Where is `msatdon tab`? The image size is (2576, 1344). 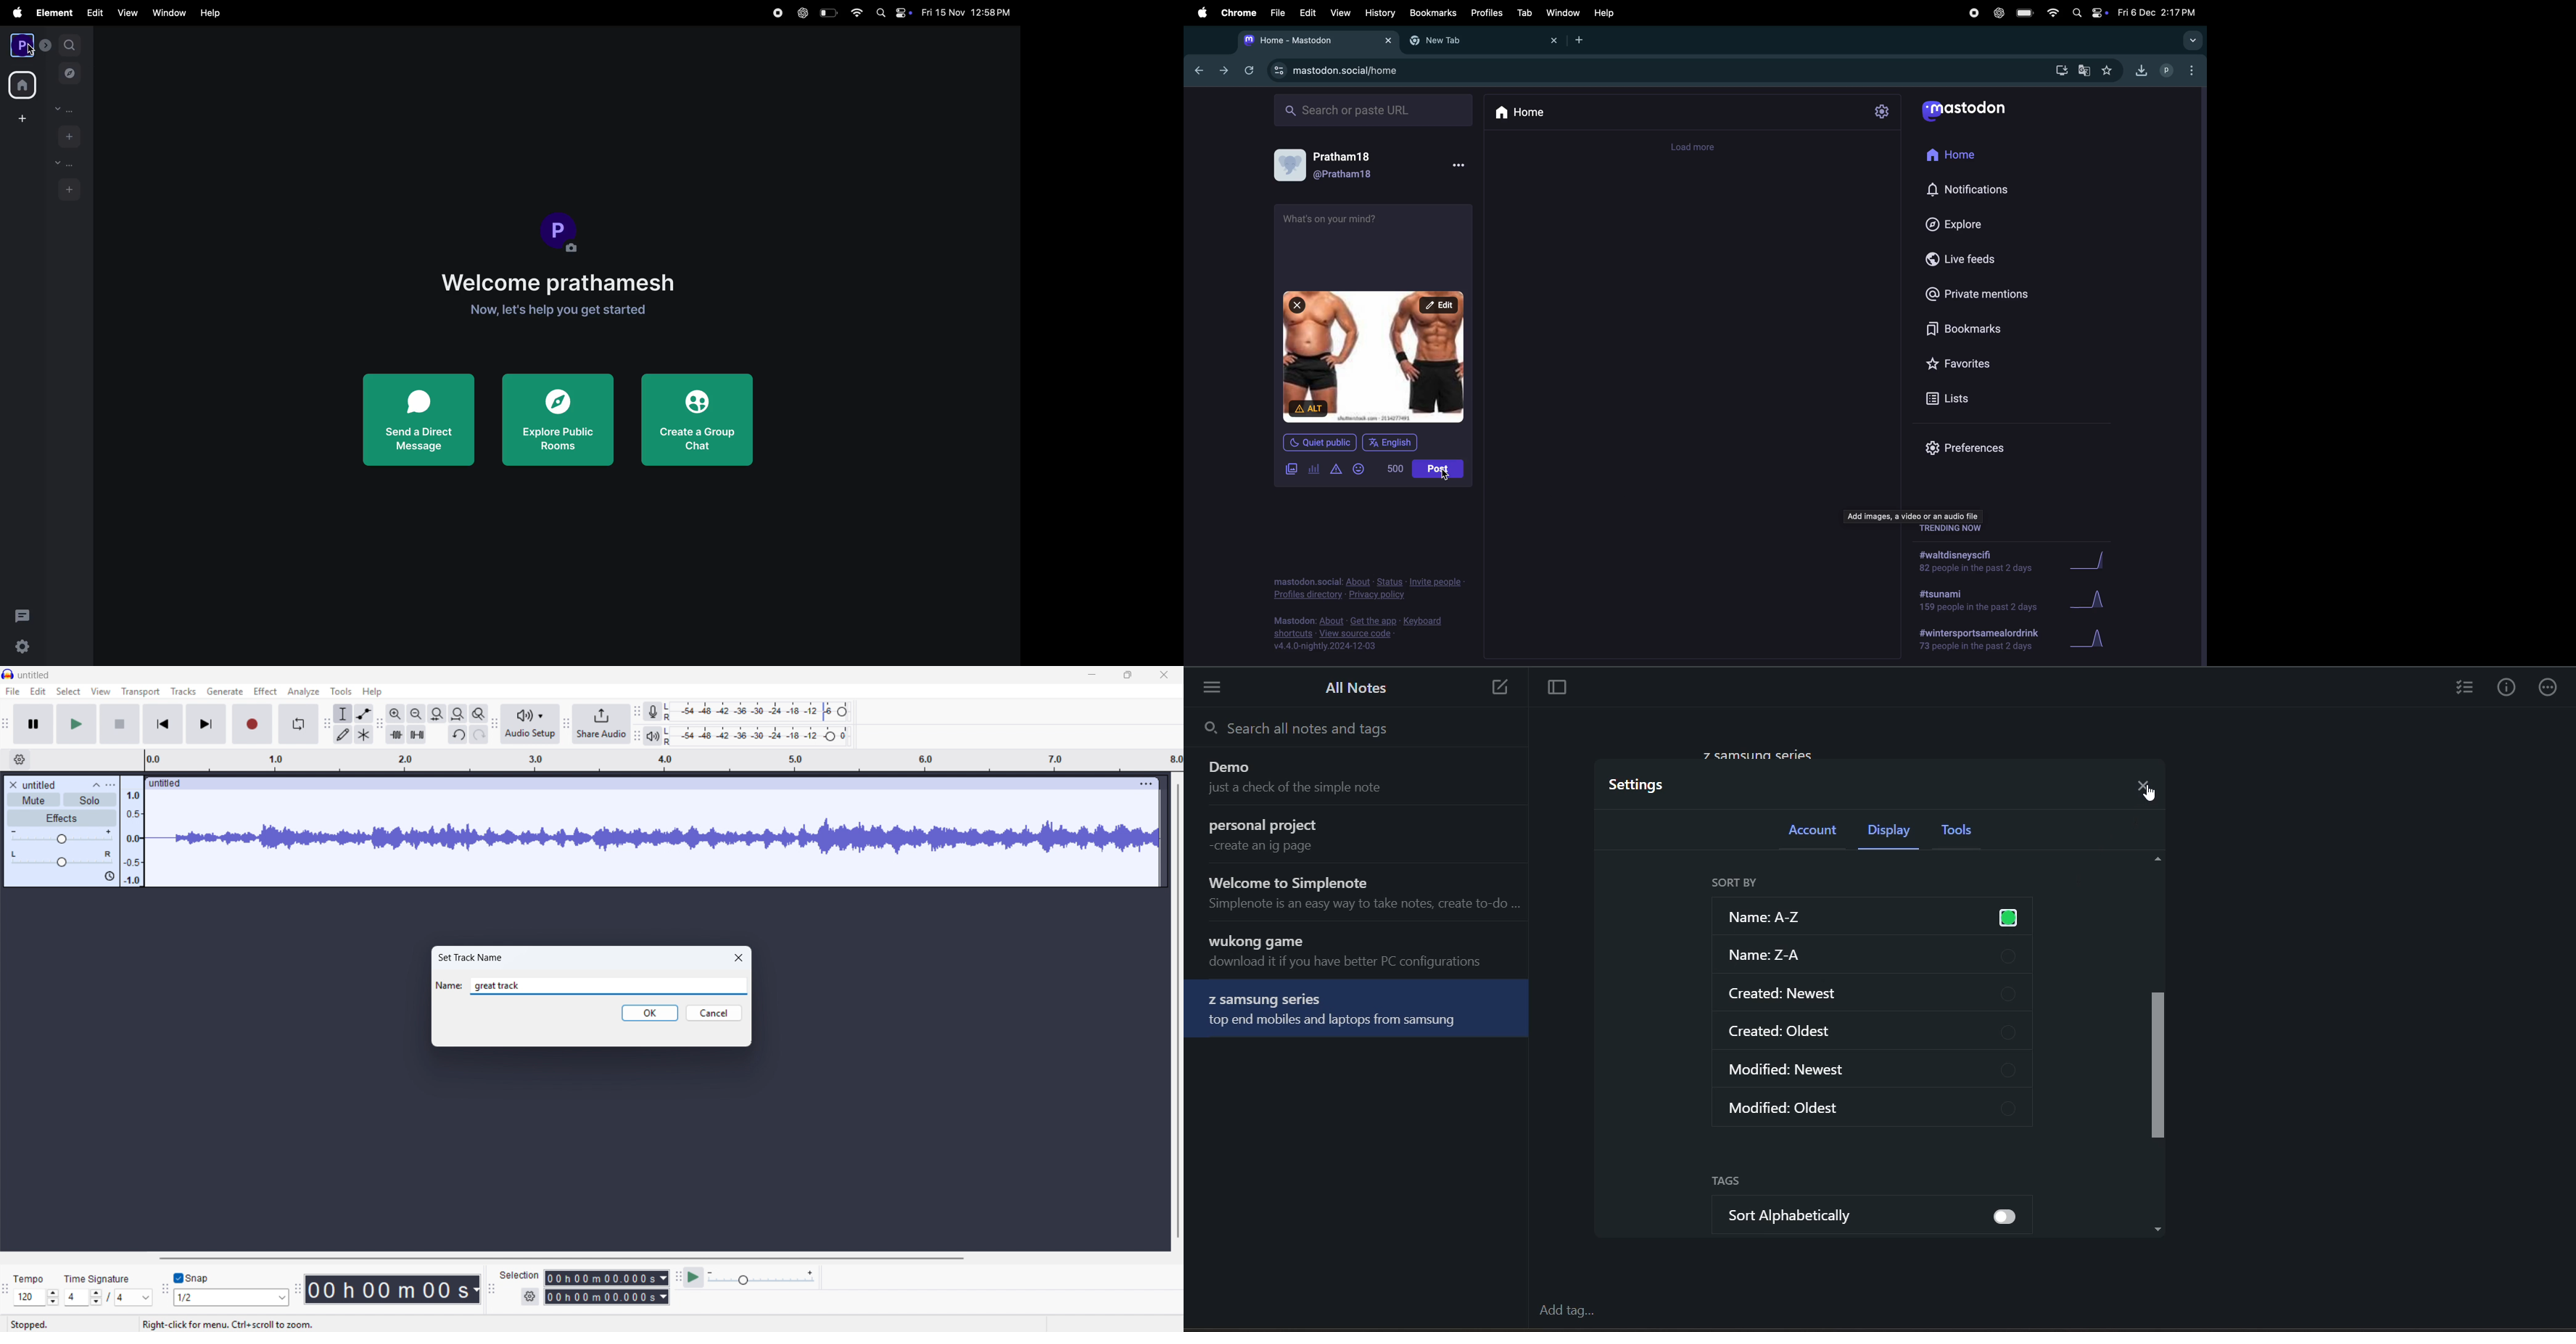
msatdon tab is located at coordinates (1314, 39).